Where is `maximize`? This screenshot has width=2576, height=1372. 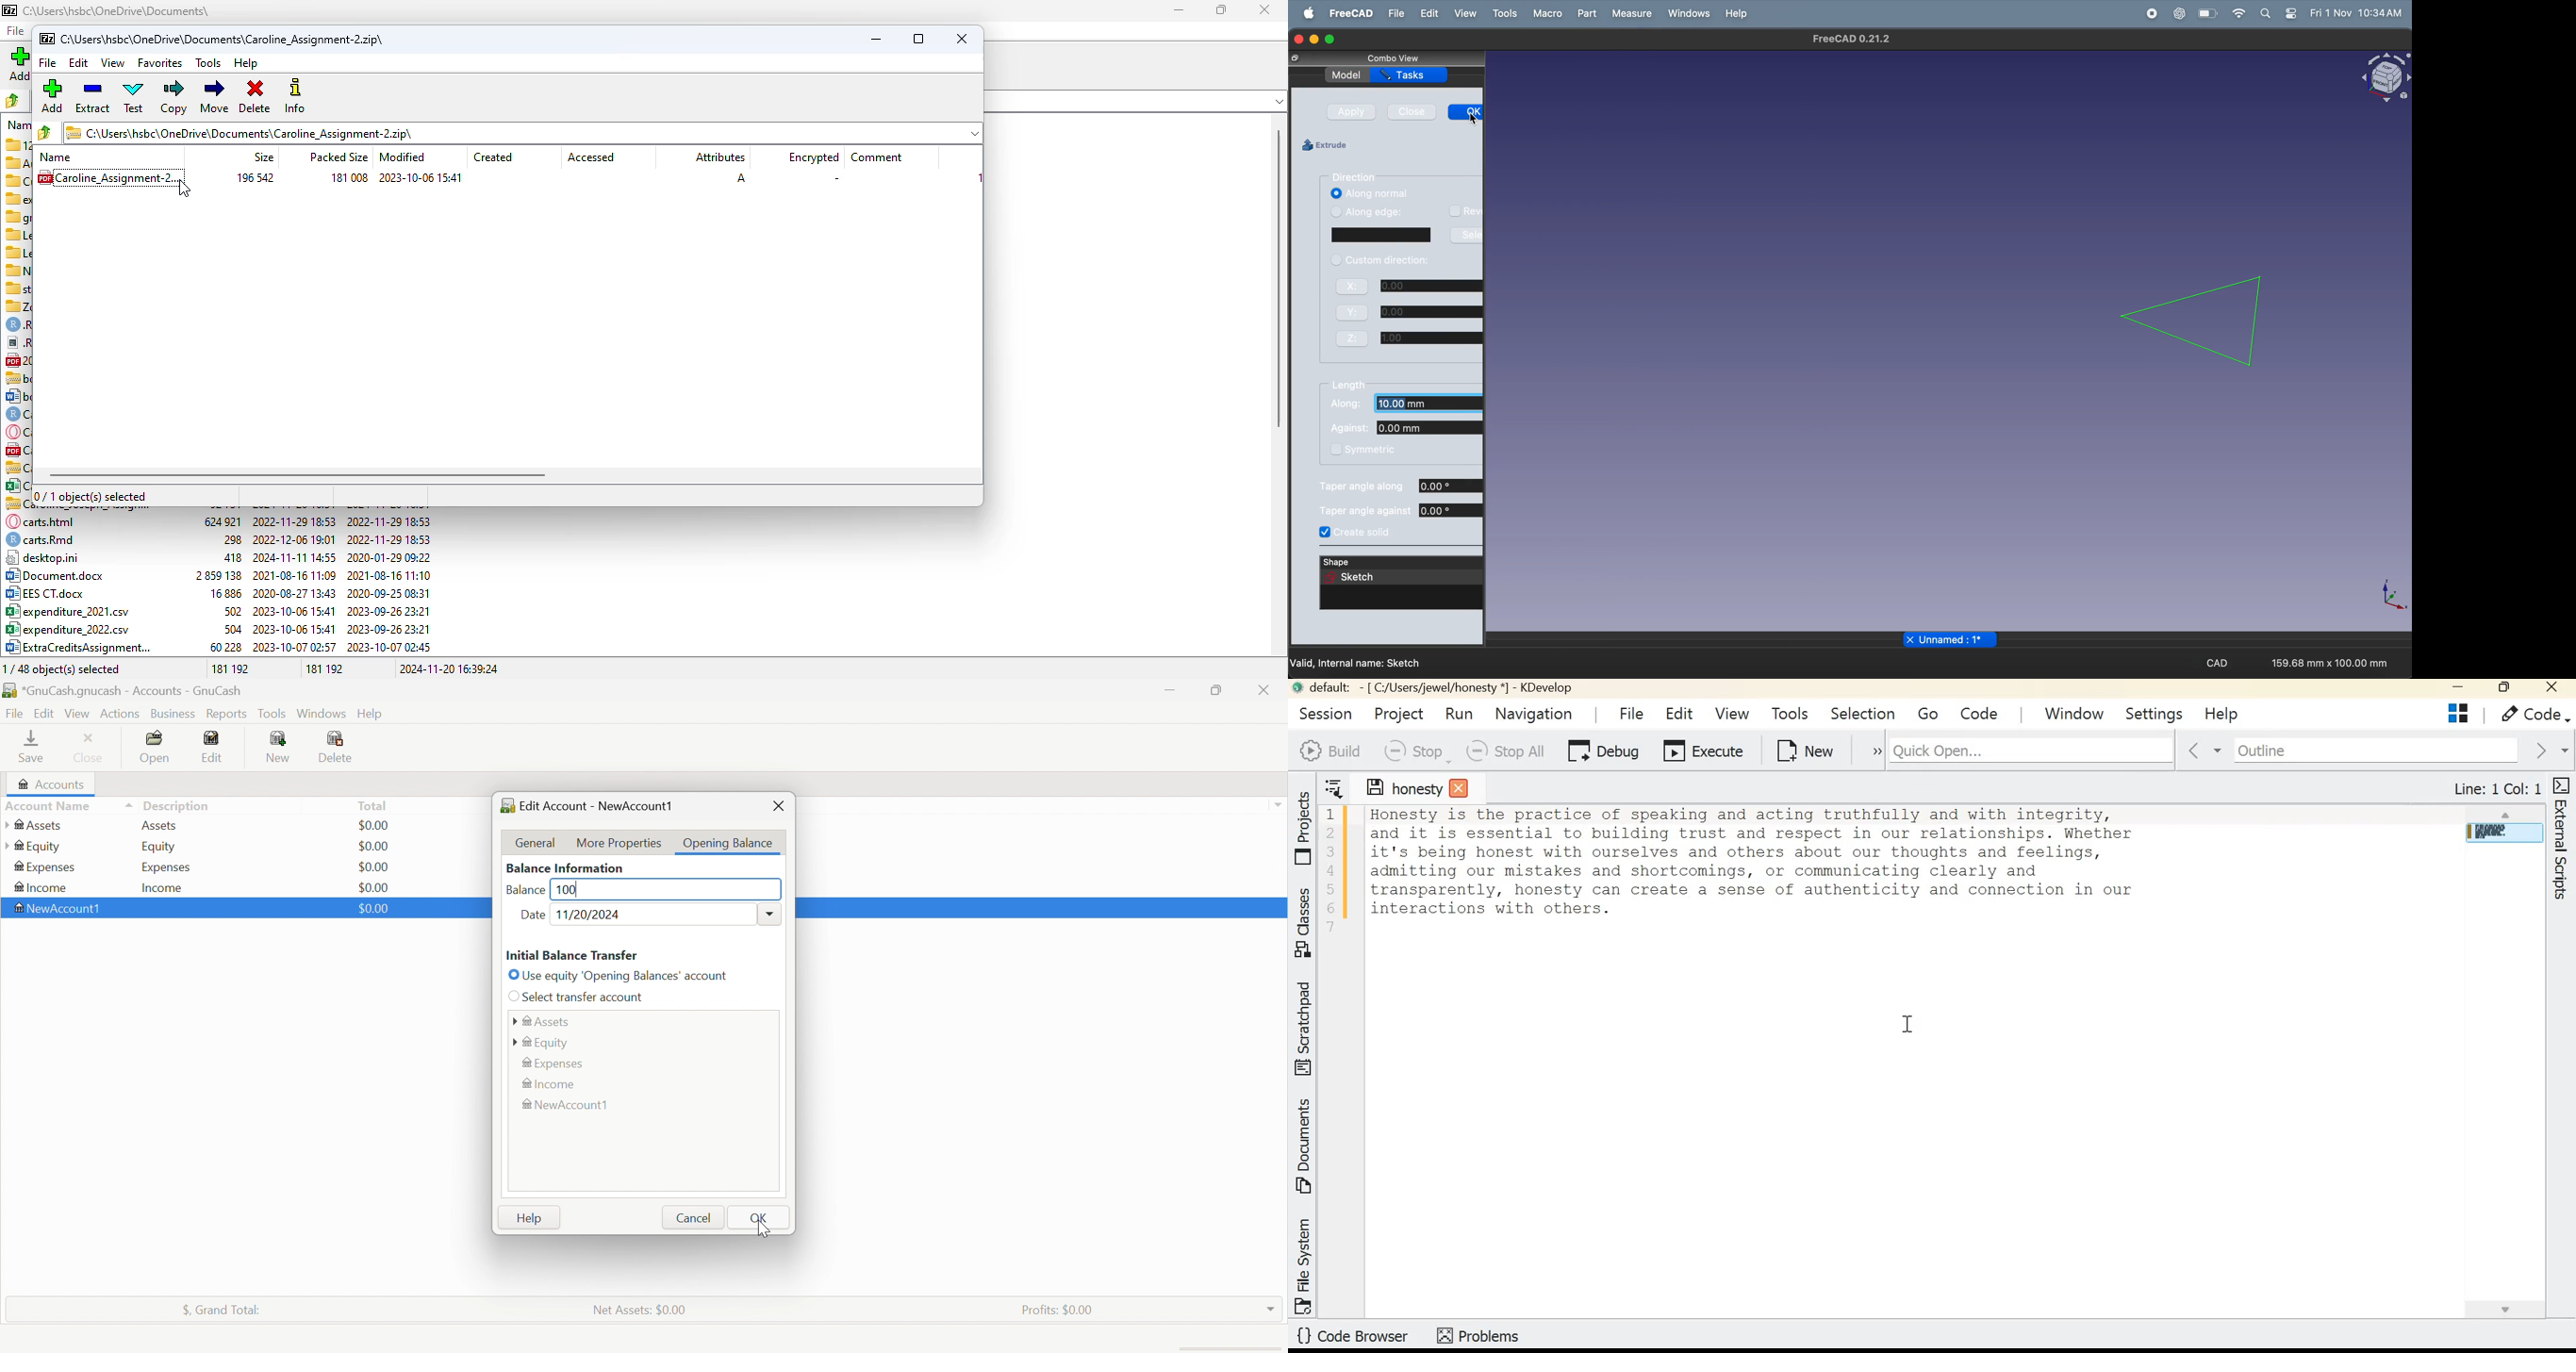 maximize is located at coordinates (1219, 9).